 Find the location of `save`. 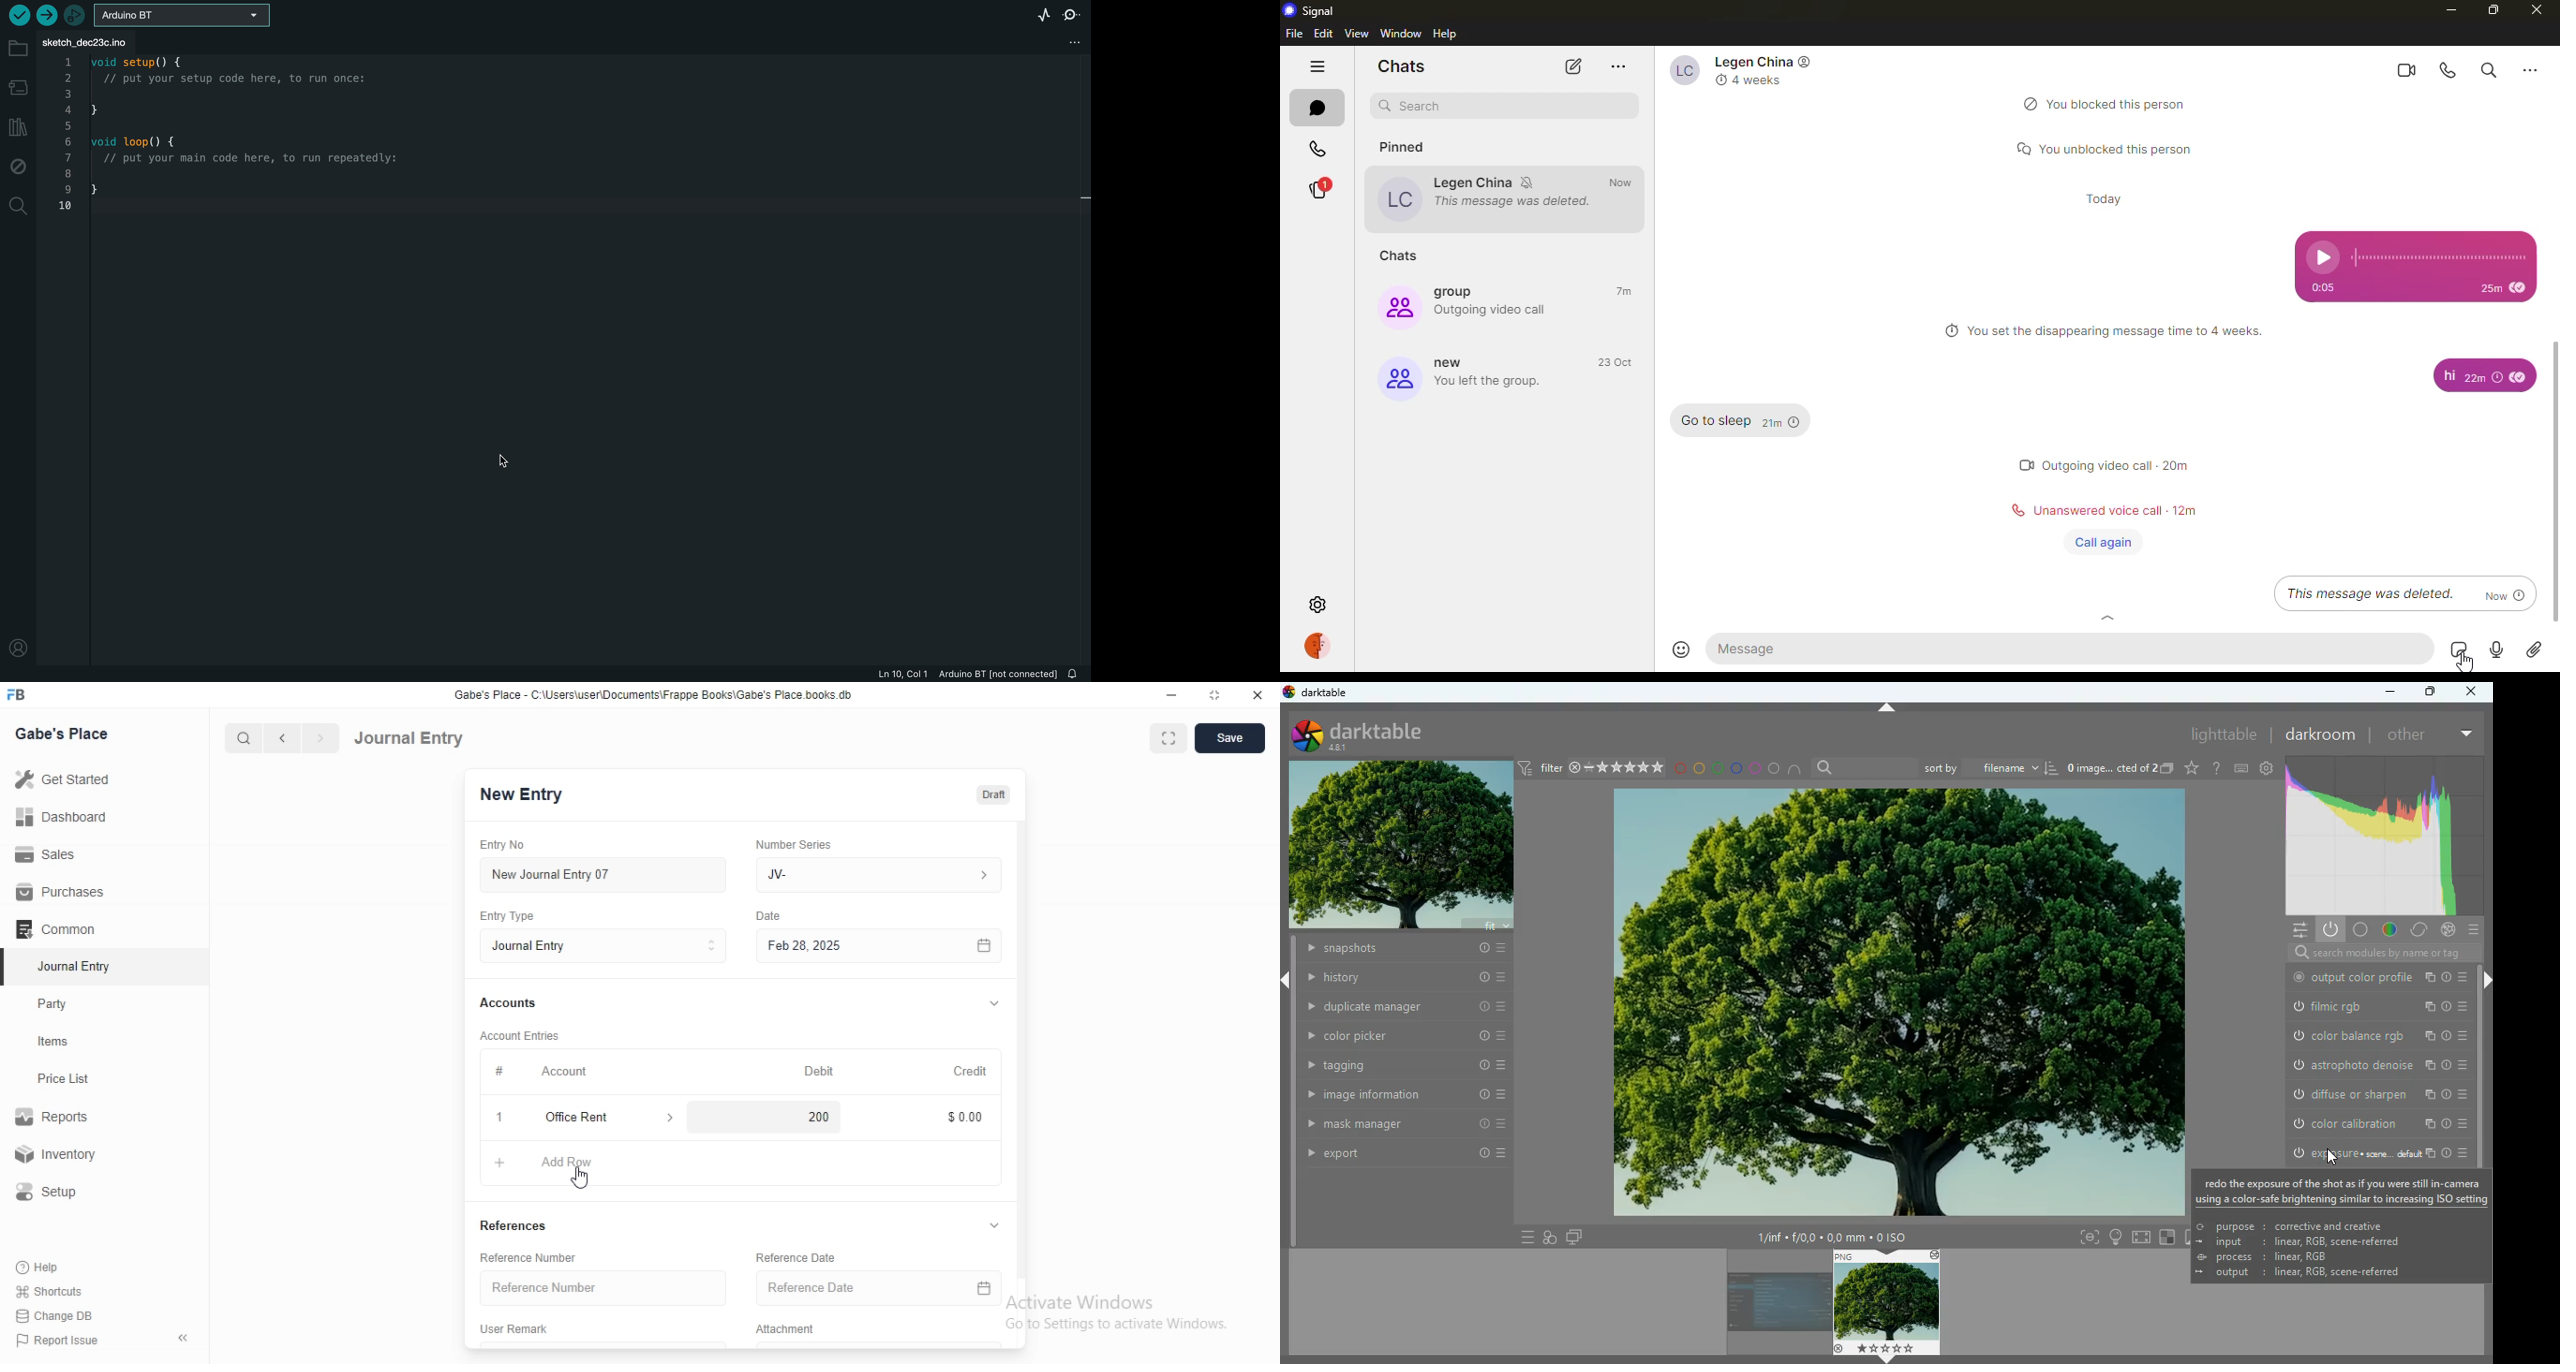

save is located at coordinates (1231, 738).